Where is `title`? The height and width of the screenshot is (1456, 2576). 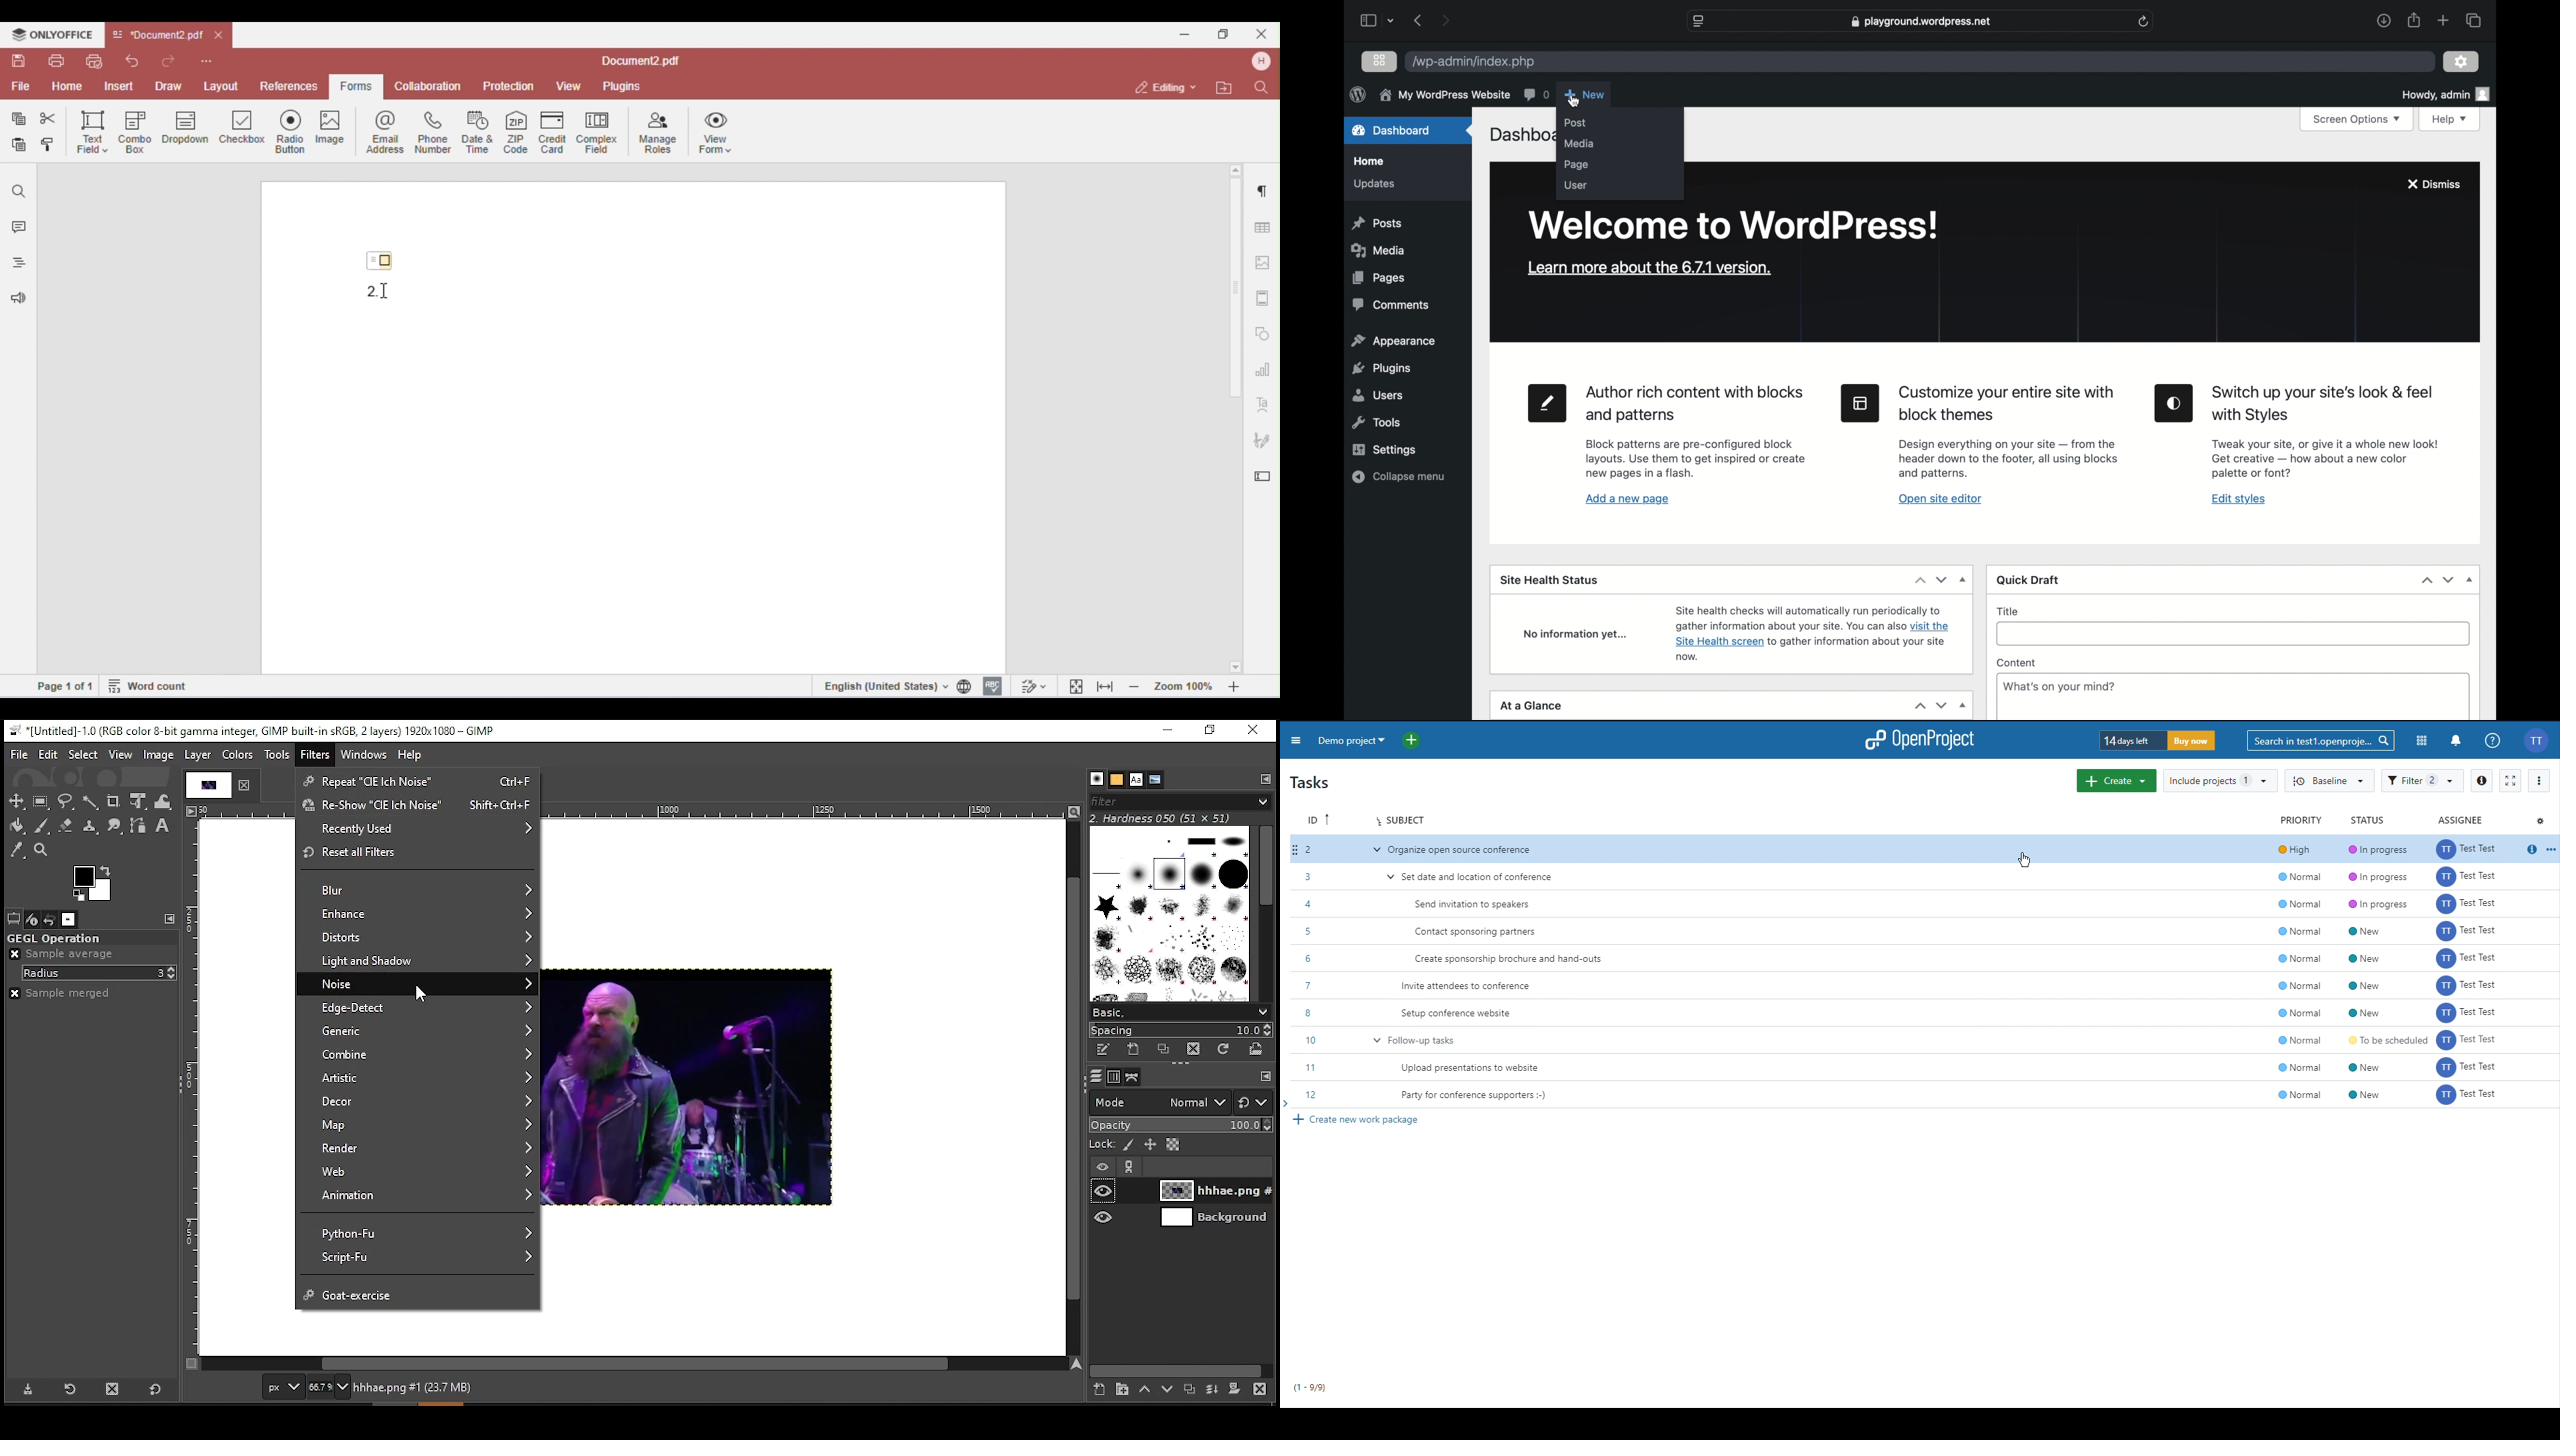
title is located at coordinates (2008, 612).